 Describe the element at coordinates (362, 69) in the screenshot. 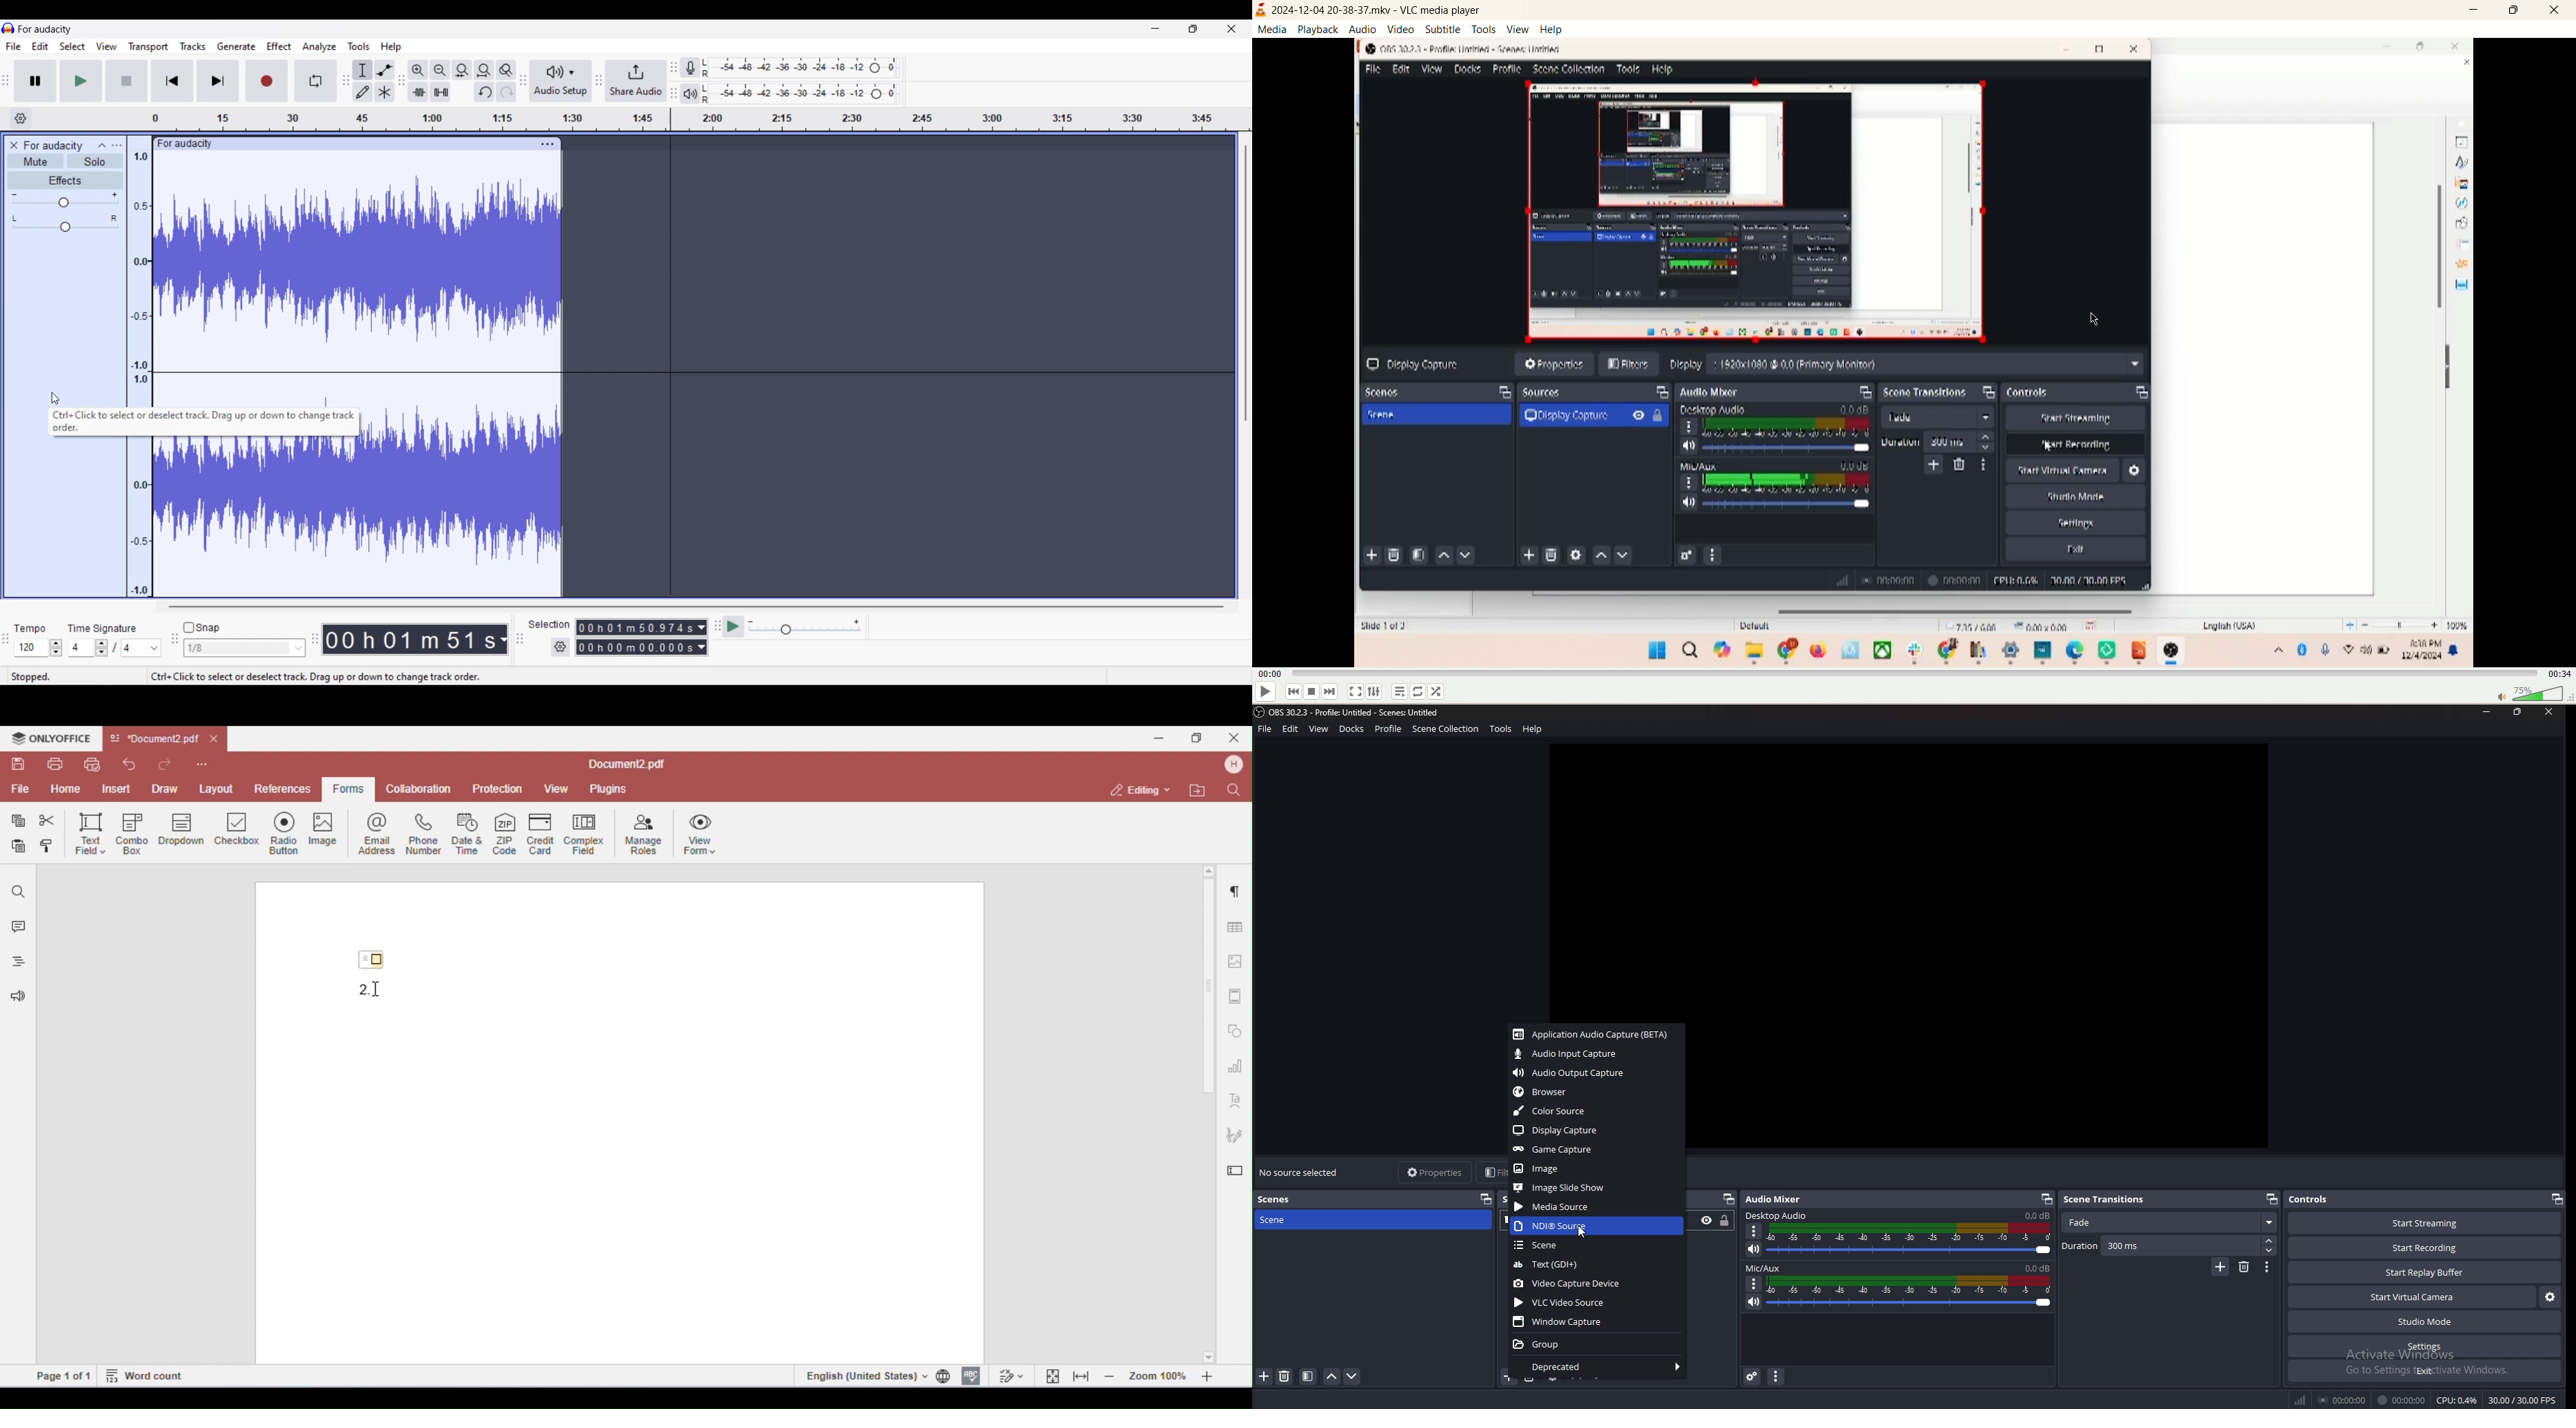

I see `Selection tool` at that location.